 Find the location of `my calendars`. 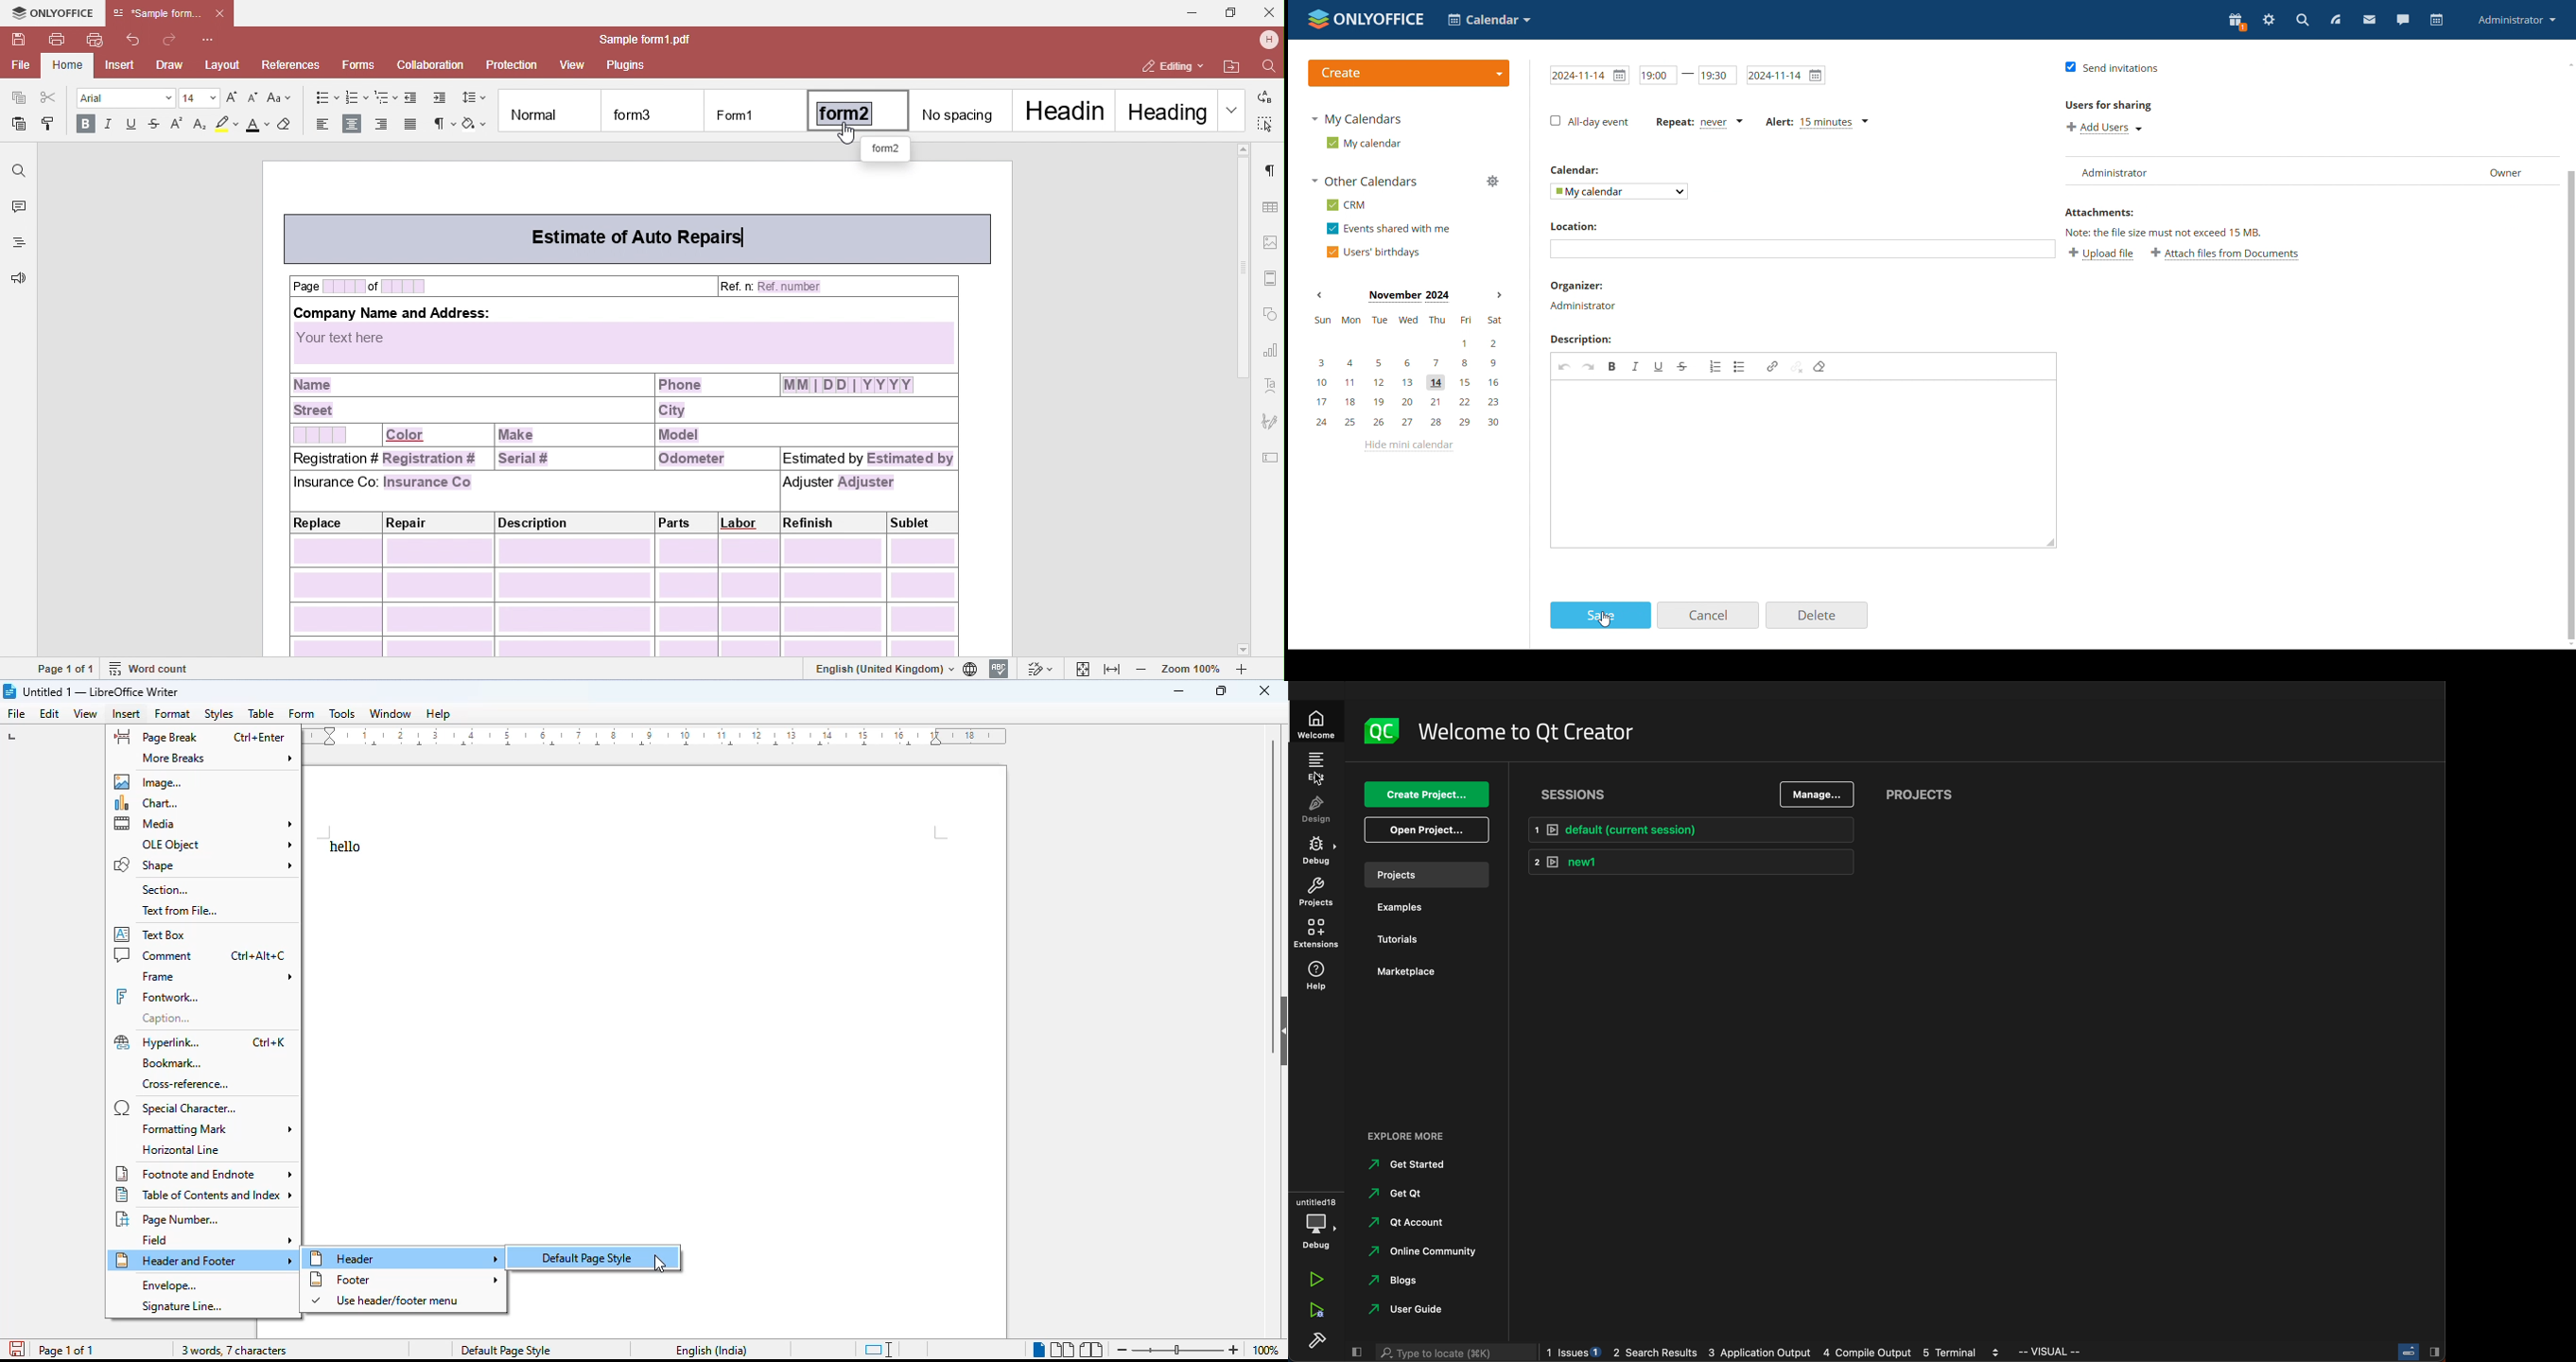

my calendars is located at coordinates (1356, 118).